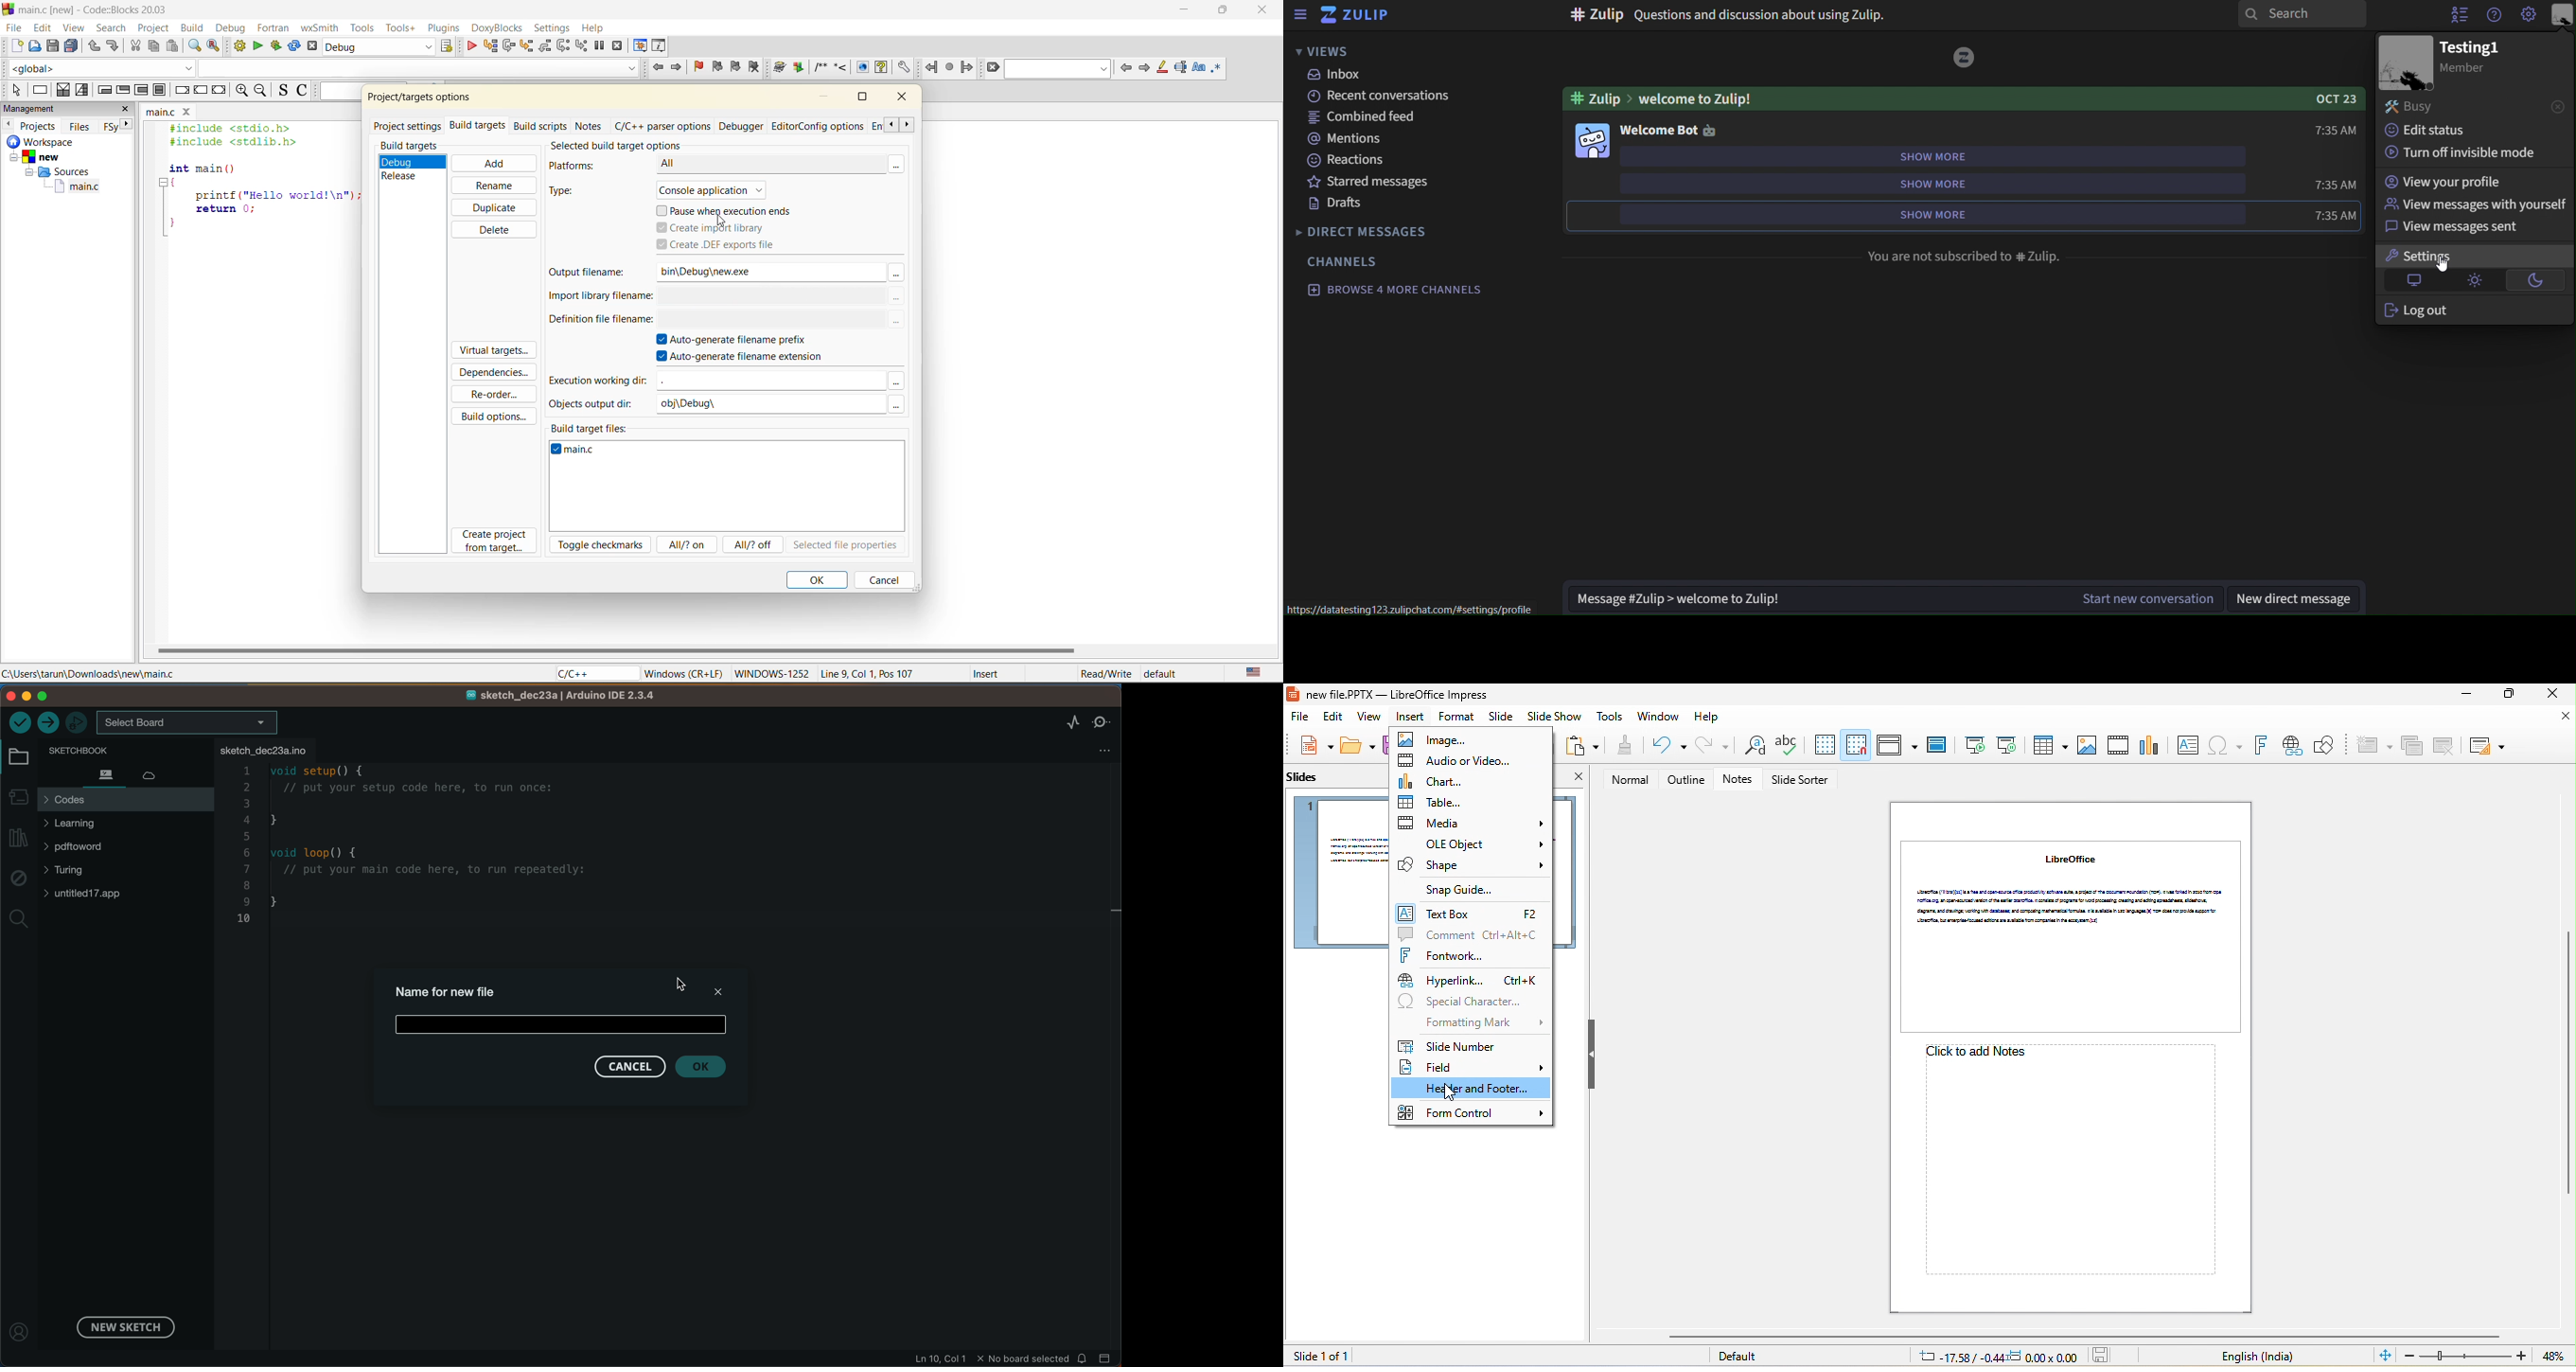 The height and width of the screenshot is (1372, 2576). What do you see at coordinates (898, 322) in the screenshot?
I see `More` at bounding box center [898, 322].